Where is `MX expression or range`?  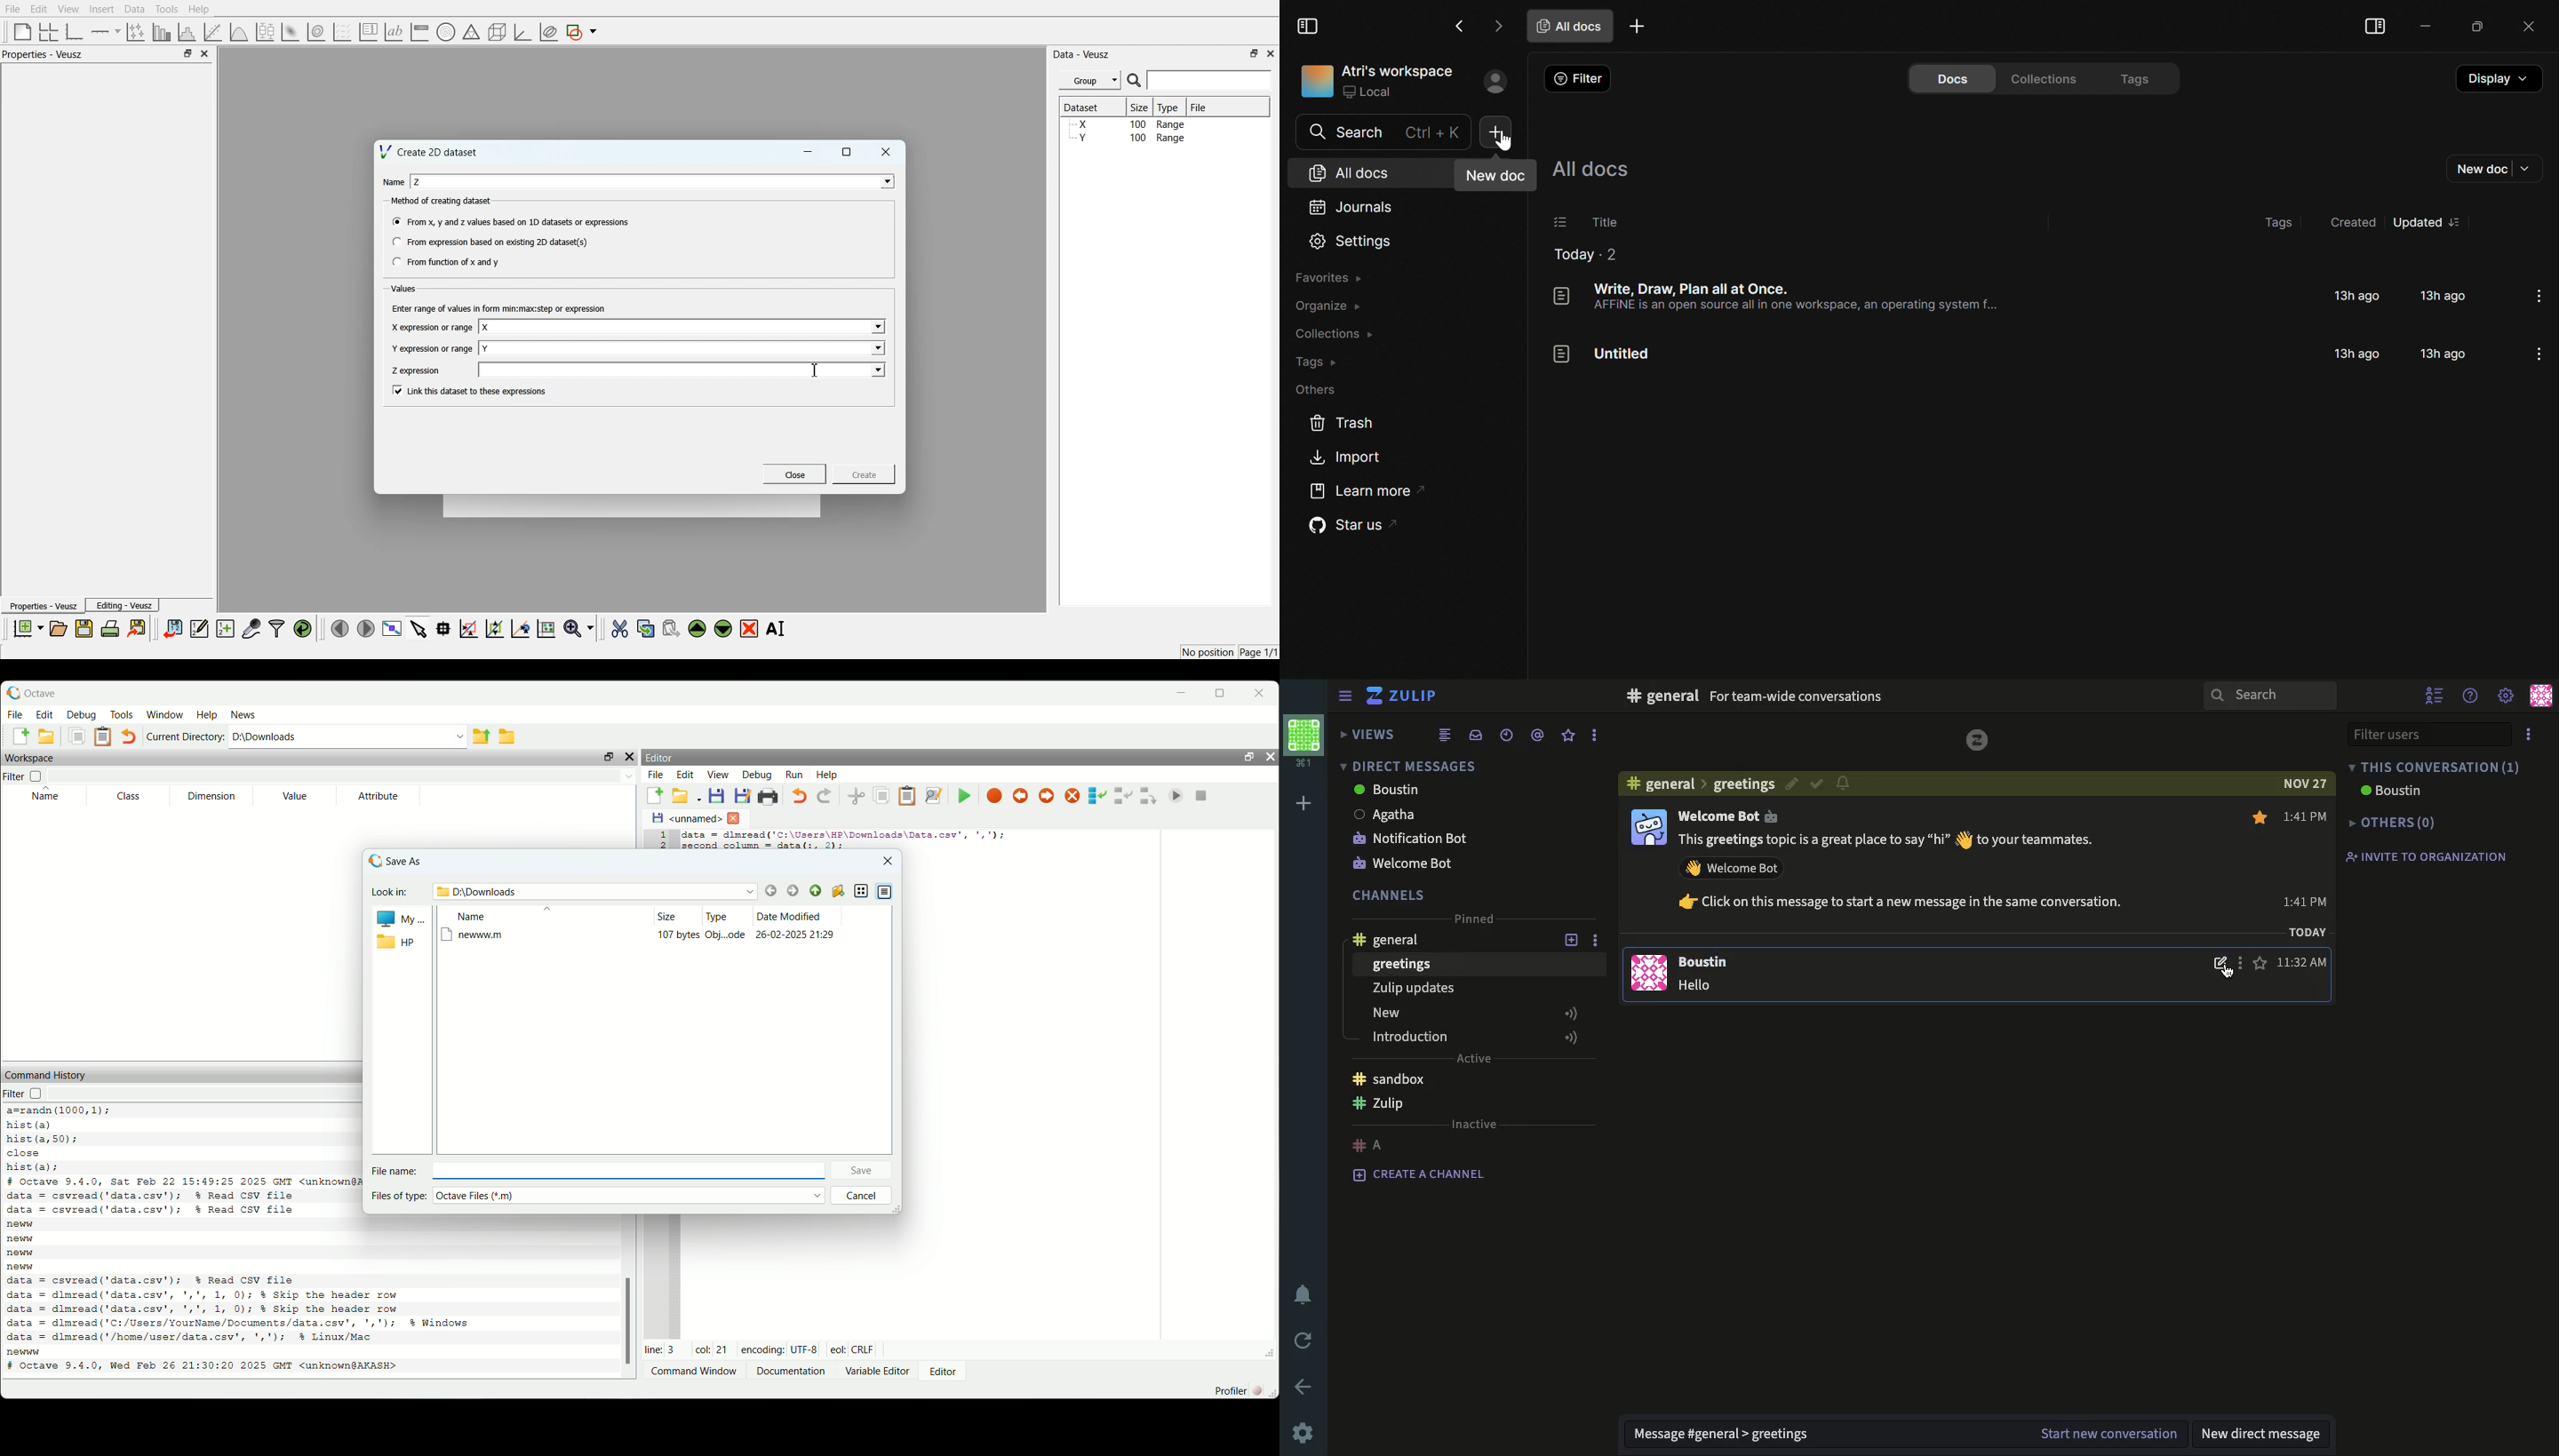
MX expression or range is located at coordinates (431, 327).